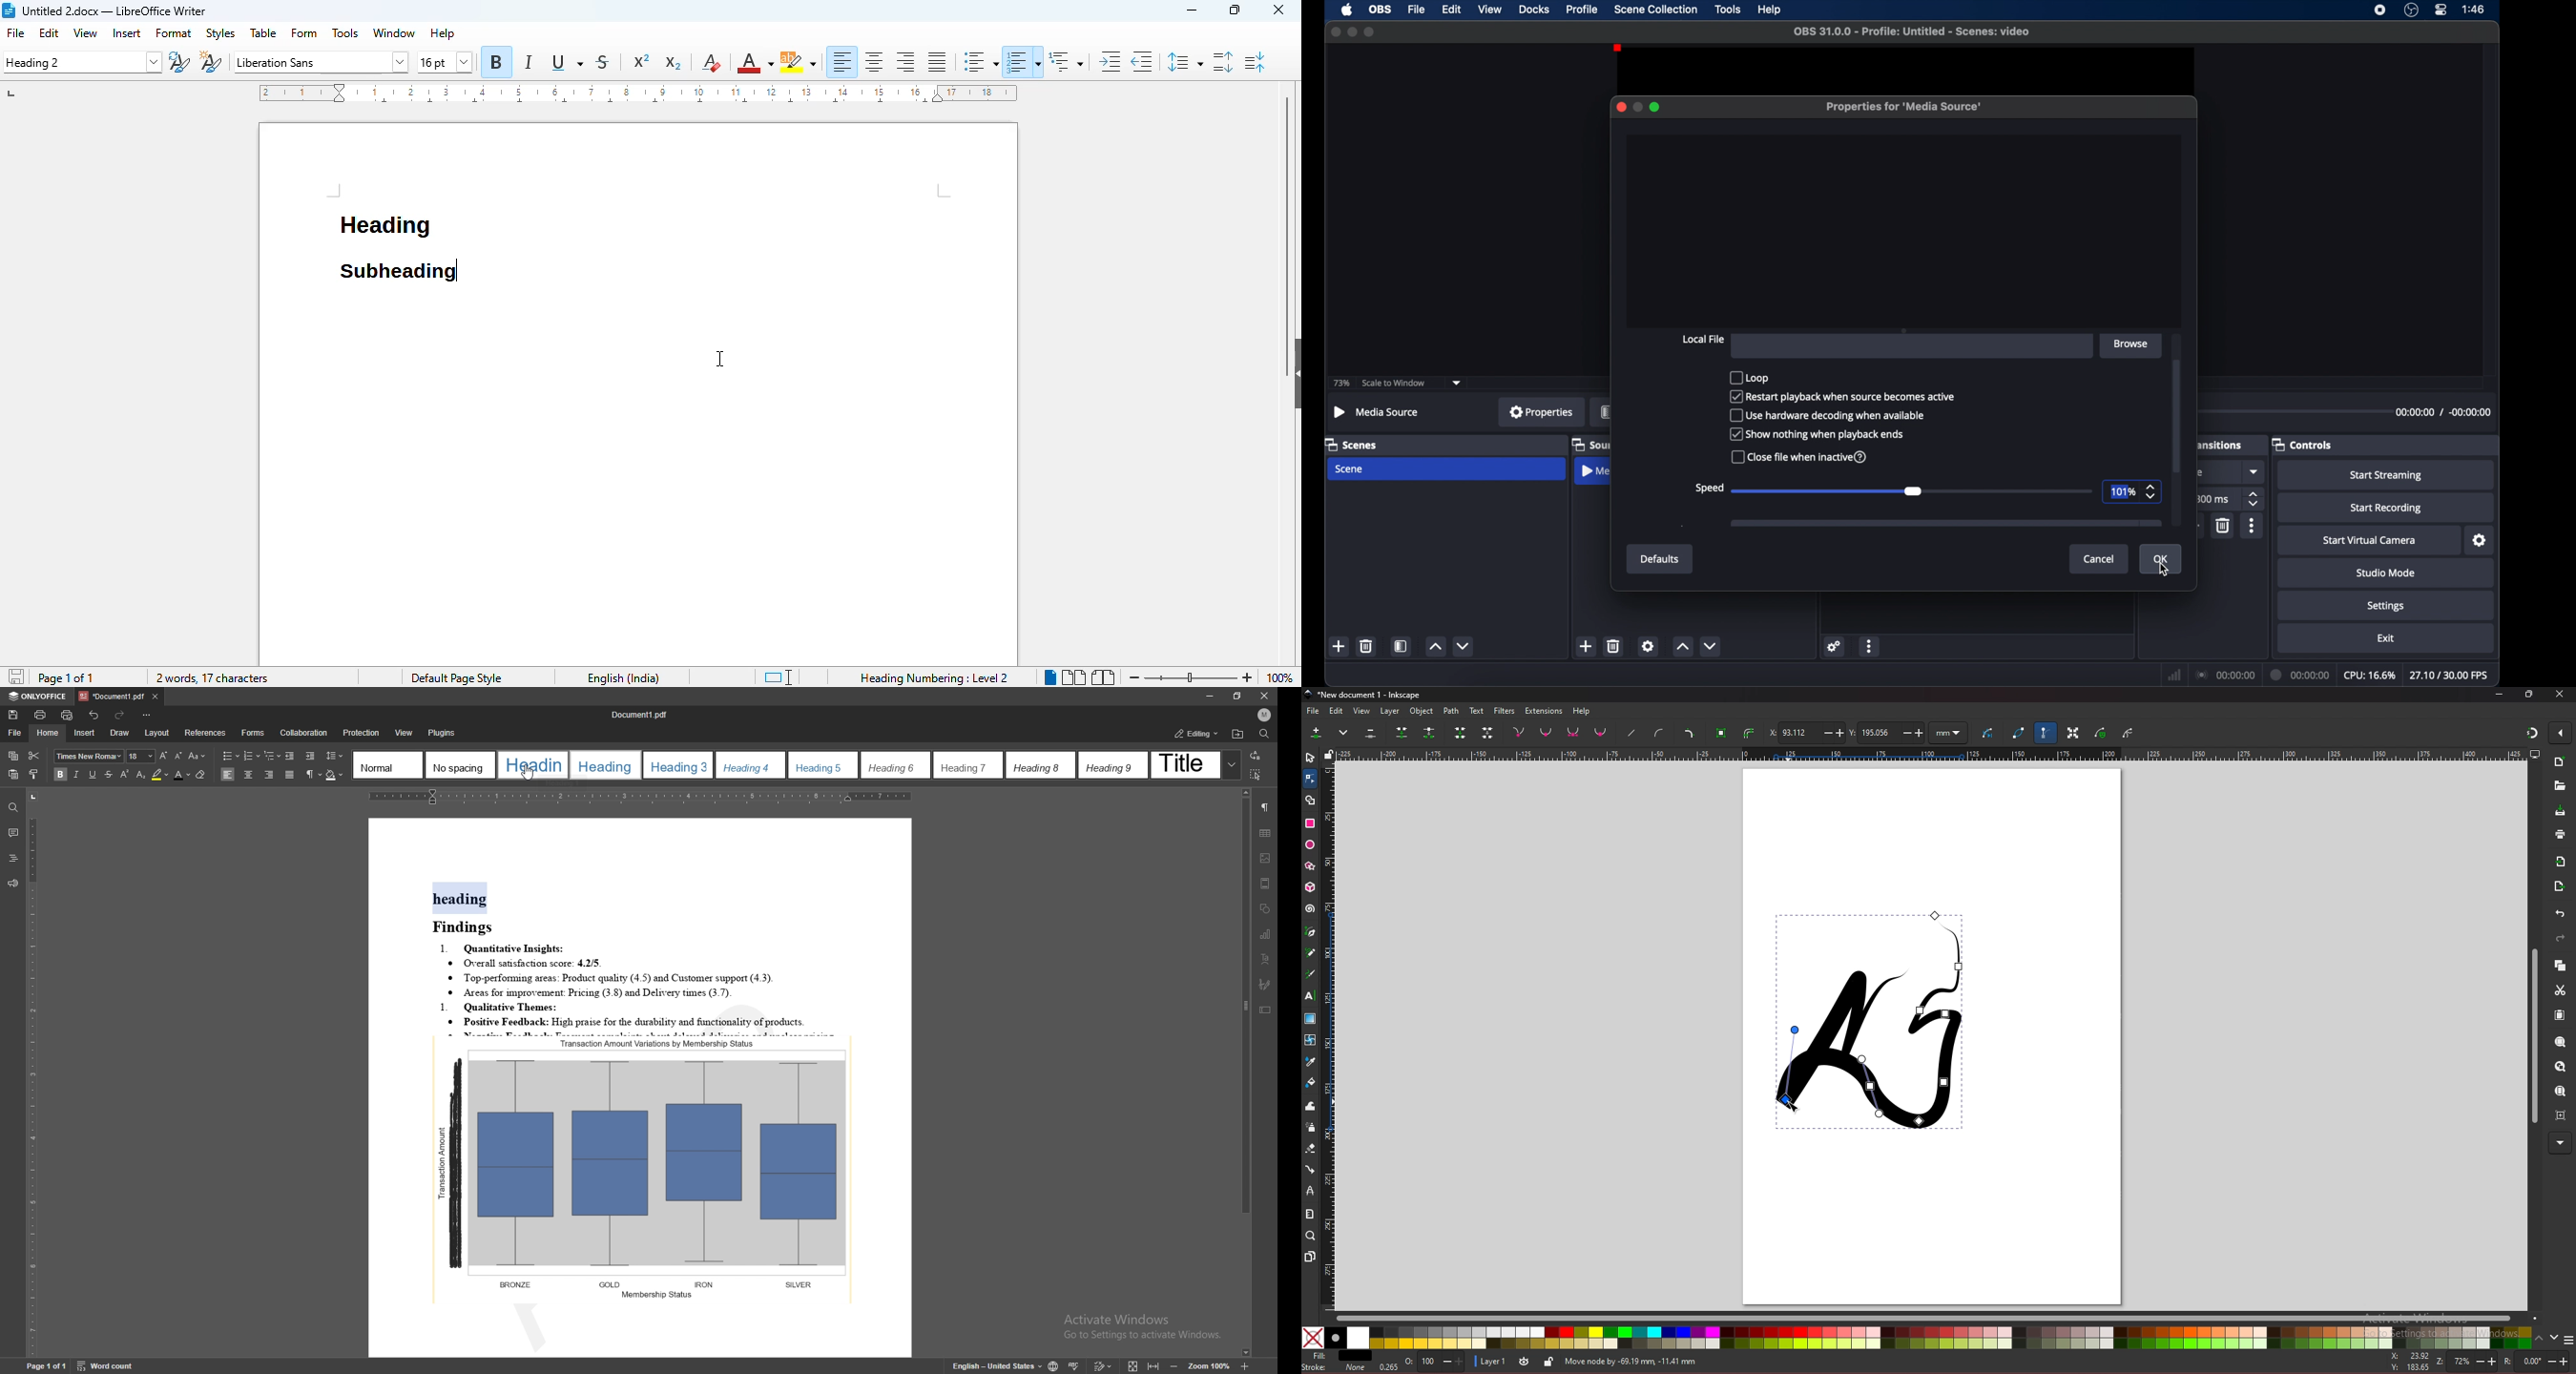 The height and width of the screenshot is (1400, 2576). I want to click on file, so click(1312, 711).